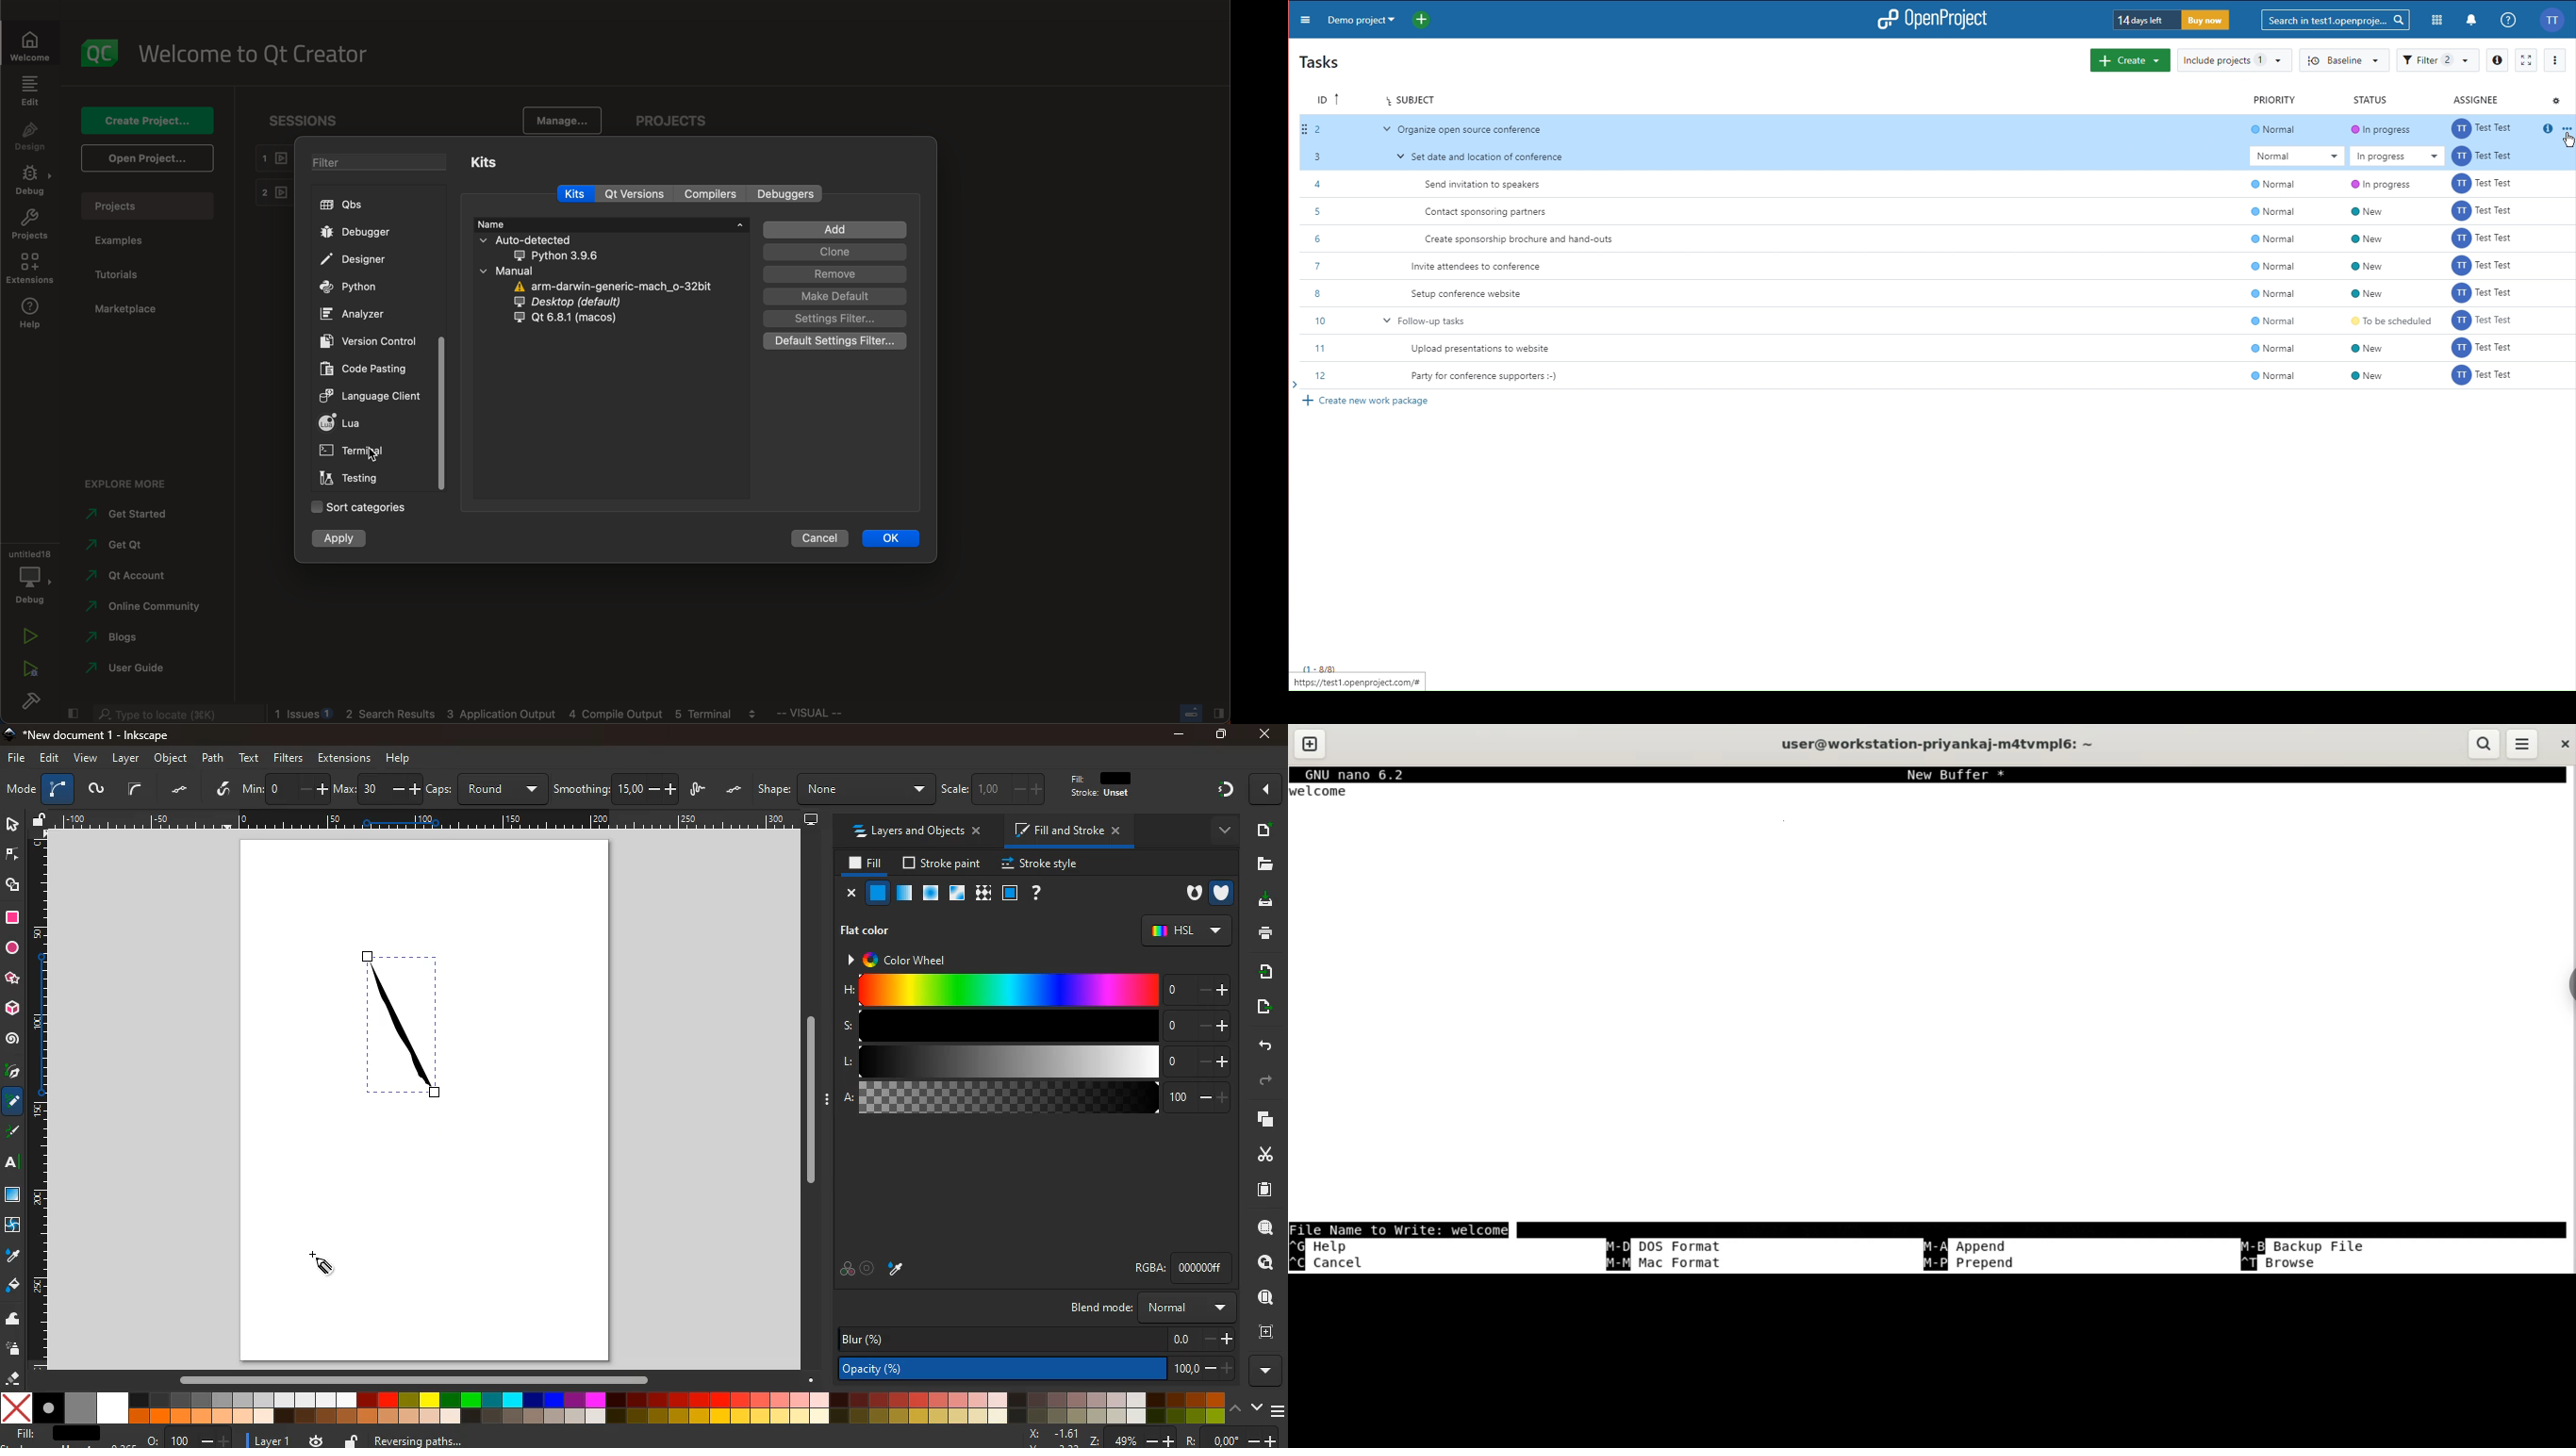  Describe the element at coordinates (1955, 775) in the screenshot. I see `New Buffer *` at that location.